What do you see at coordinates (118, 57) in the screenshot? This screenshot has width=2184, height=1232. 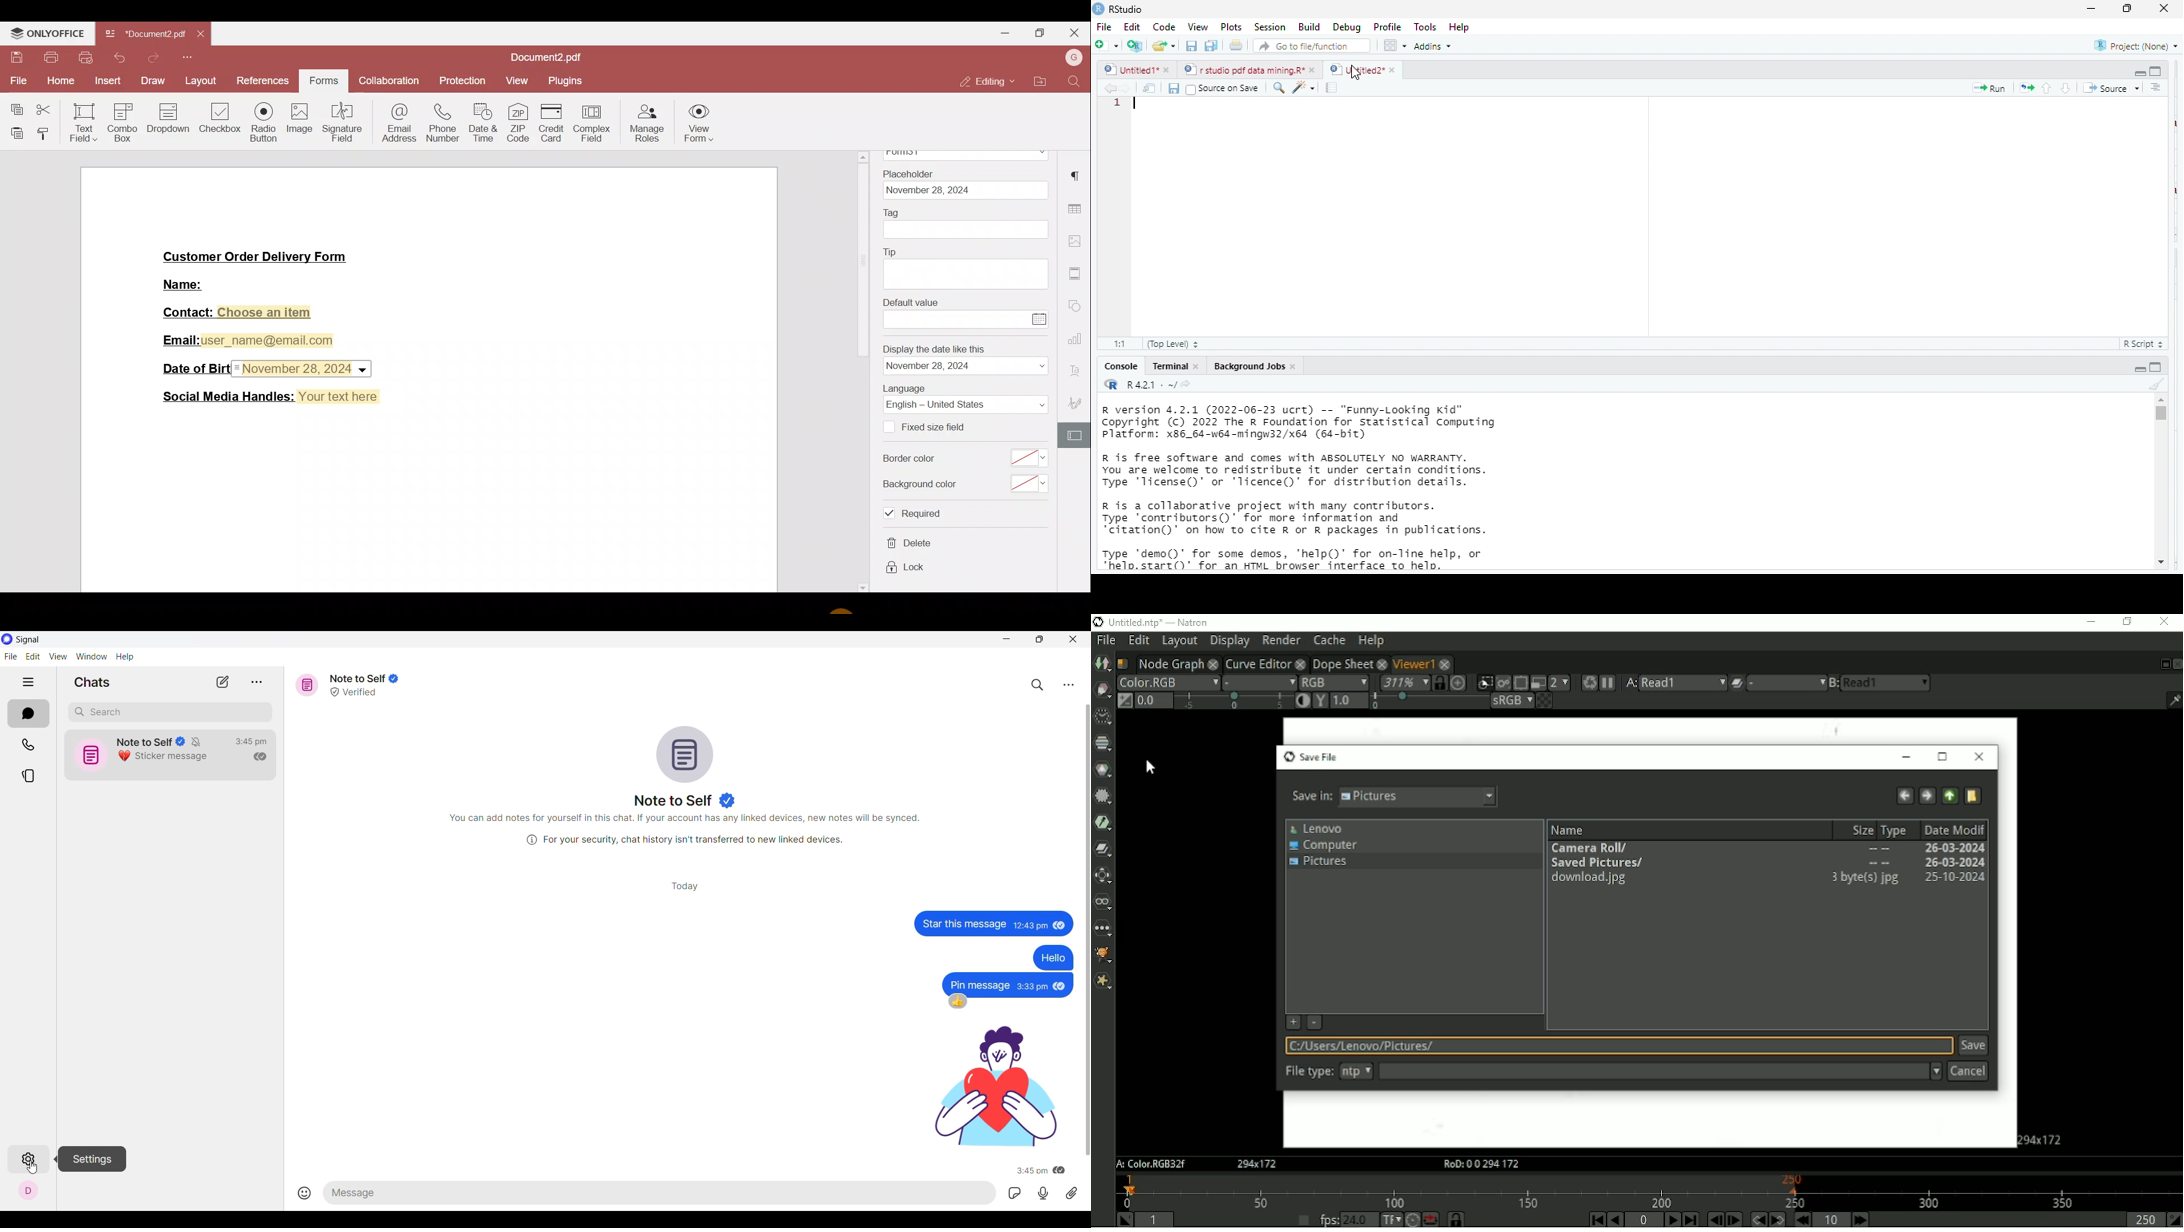 I see `Undo` at bounding box center [118, 57].